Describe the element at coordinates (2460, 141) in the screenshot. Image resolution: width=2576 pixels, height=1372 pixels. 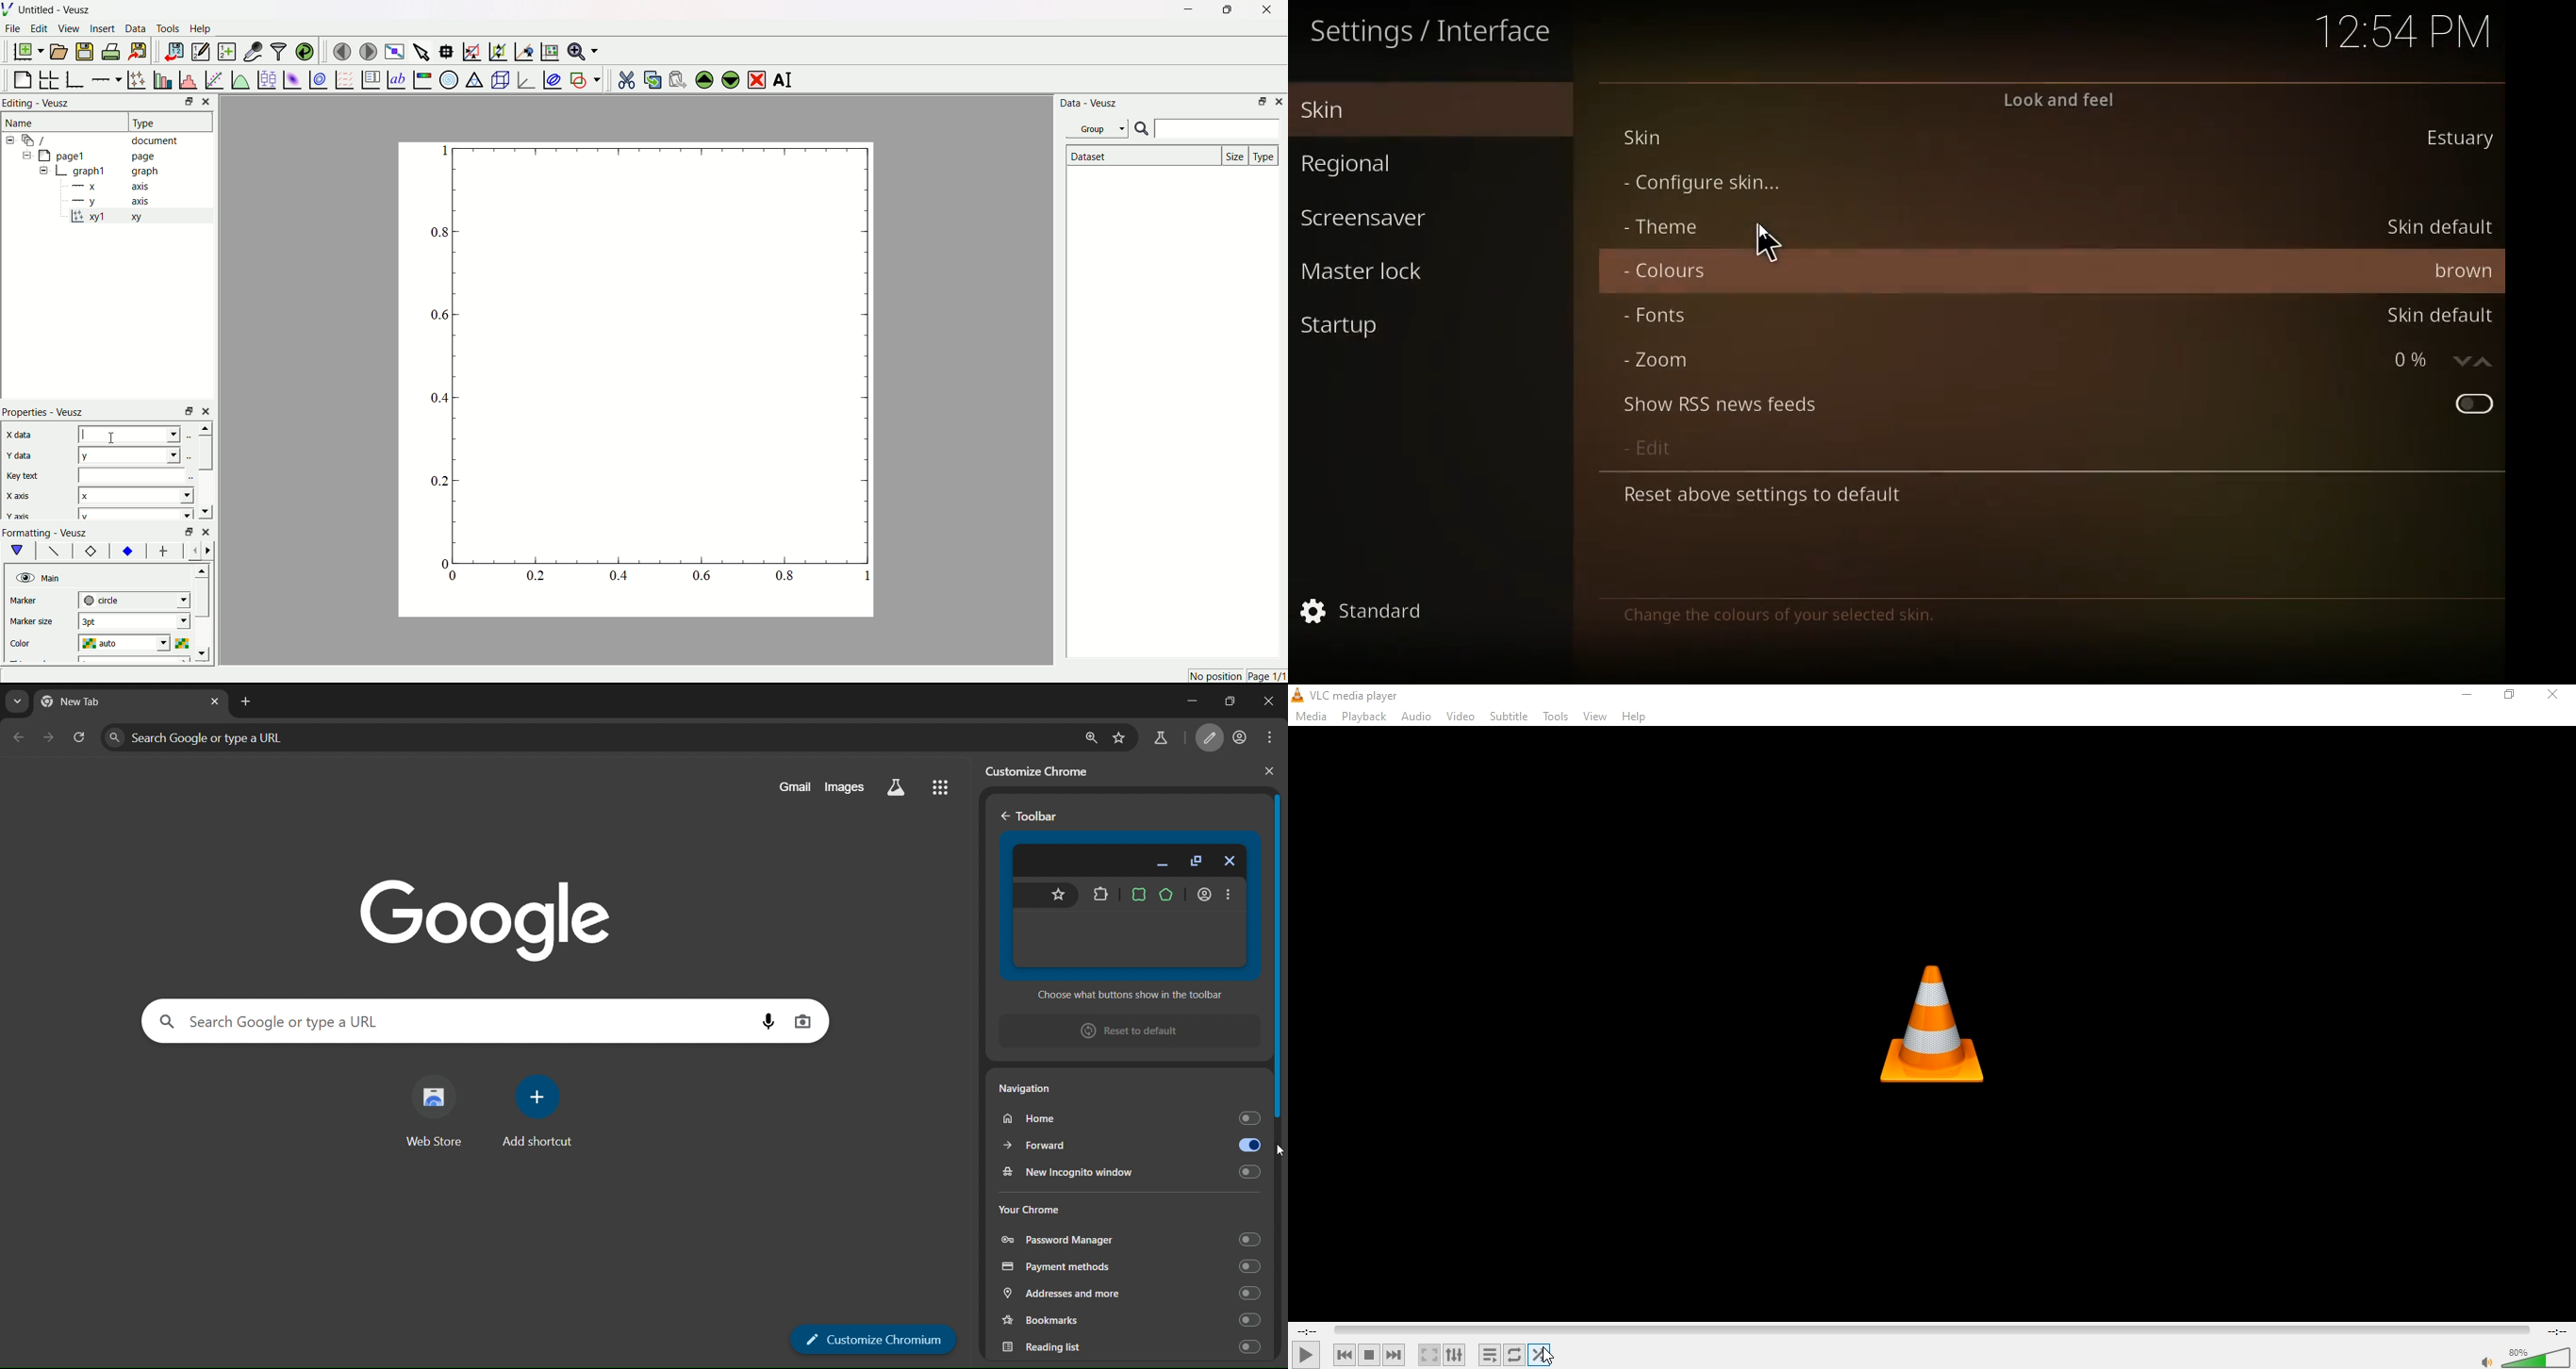
I see `skin` at that location.